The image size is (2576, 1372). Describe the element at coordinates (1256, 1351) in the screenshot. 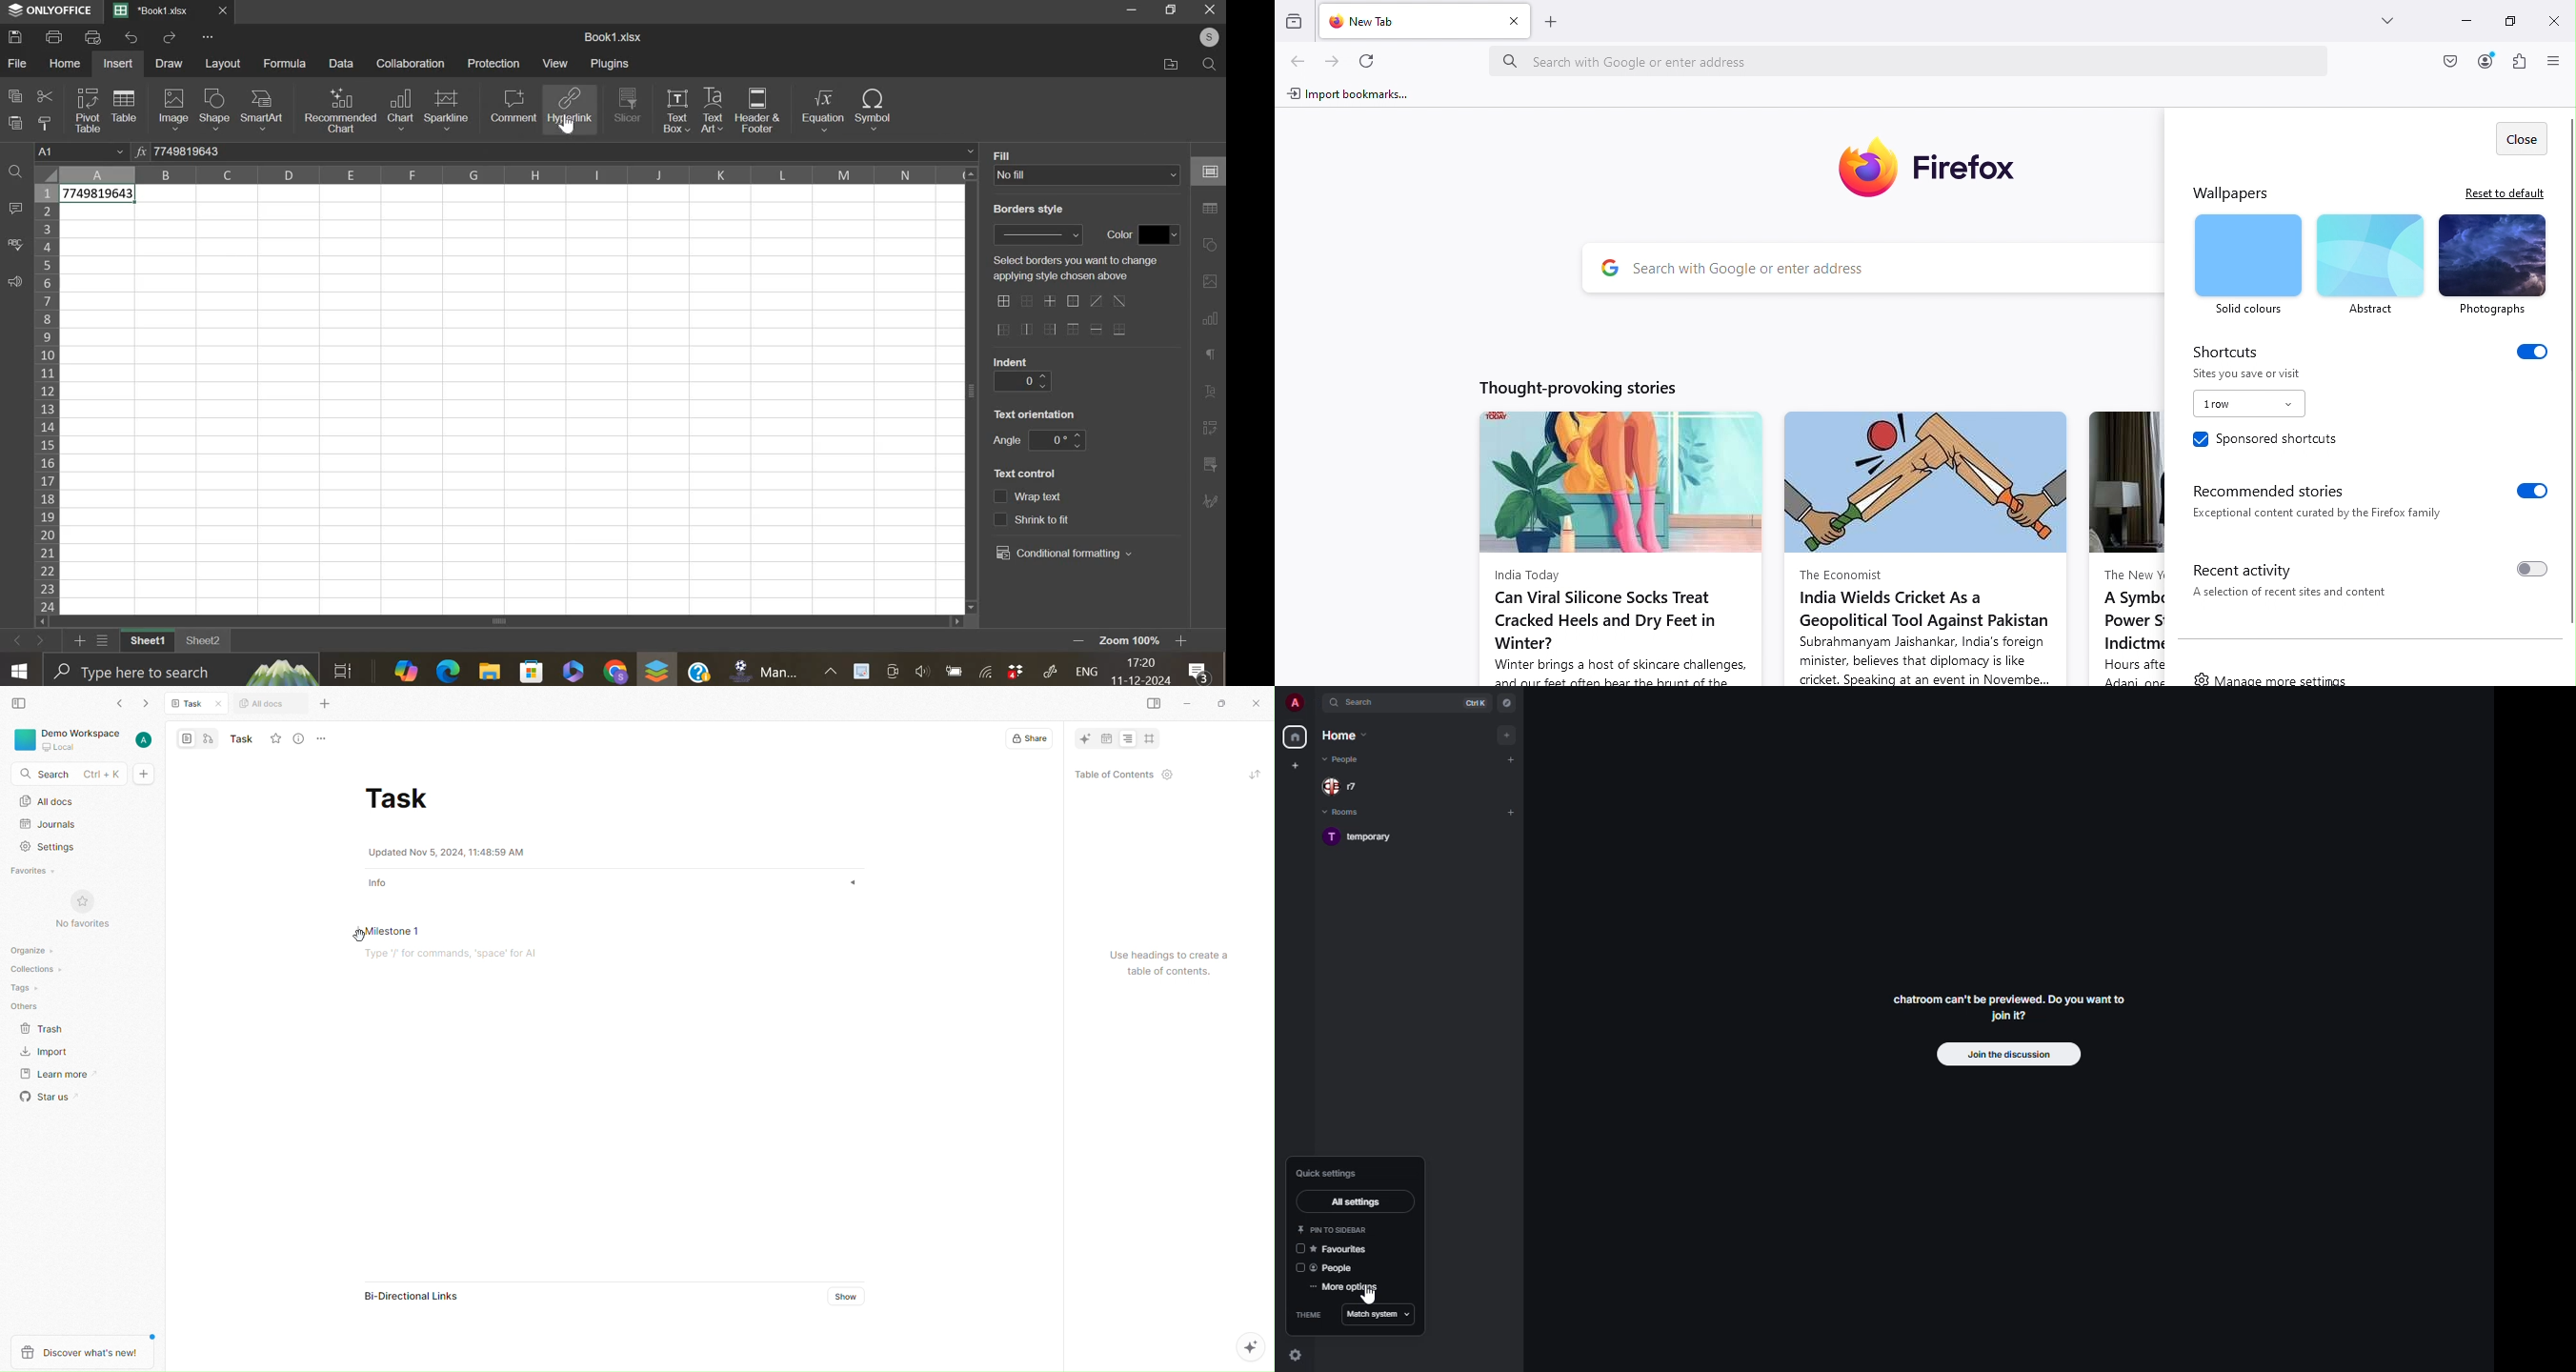

I see `AI options` at that location.